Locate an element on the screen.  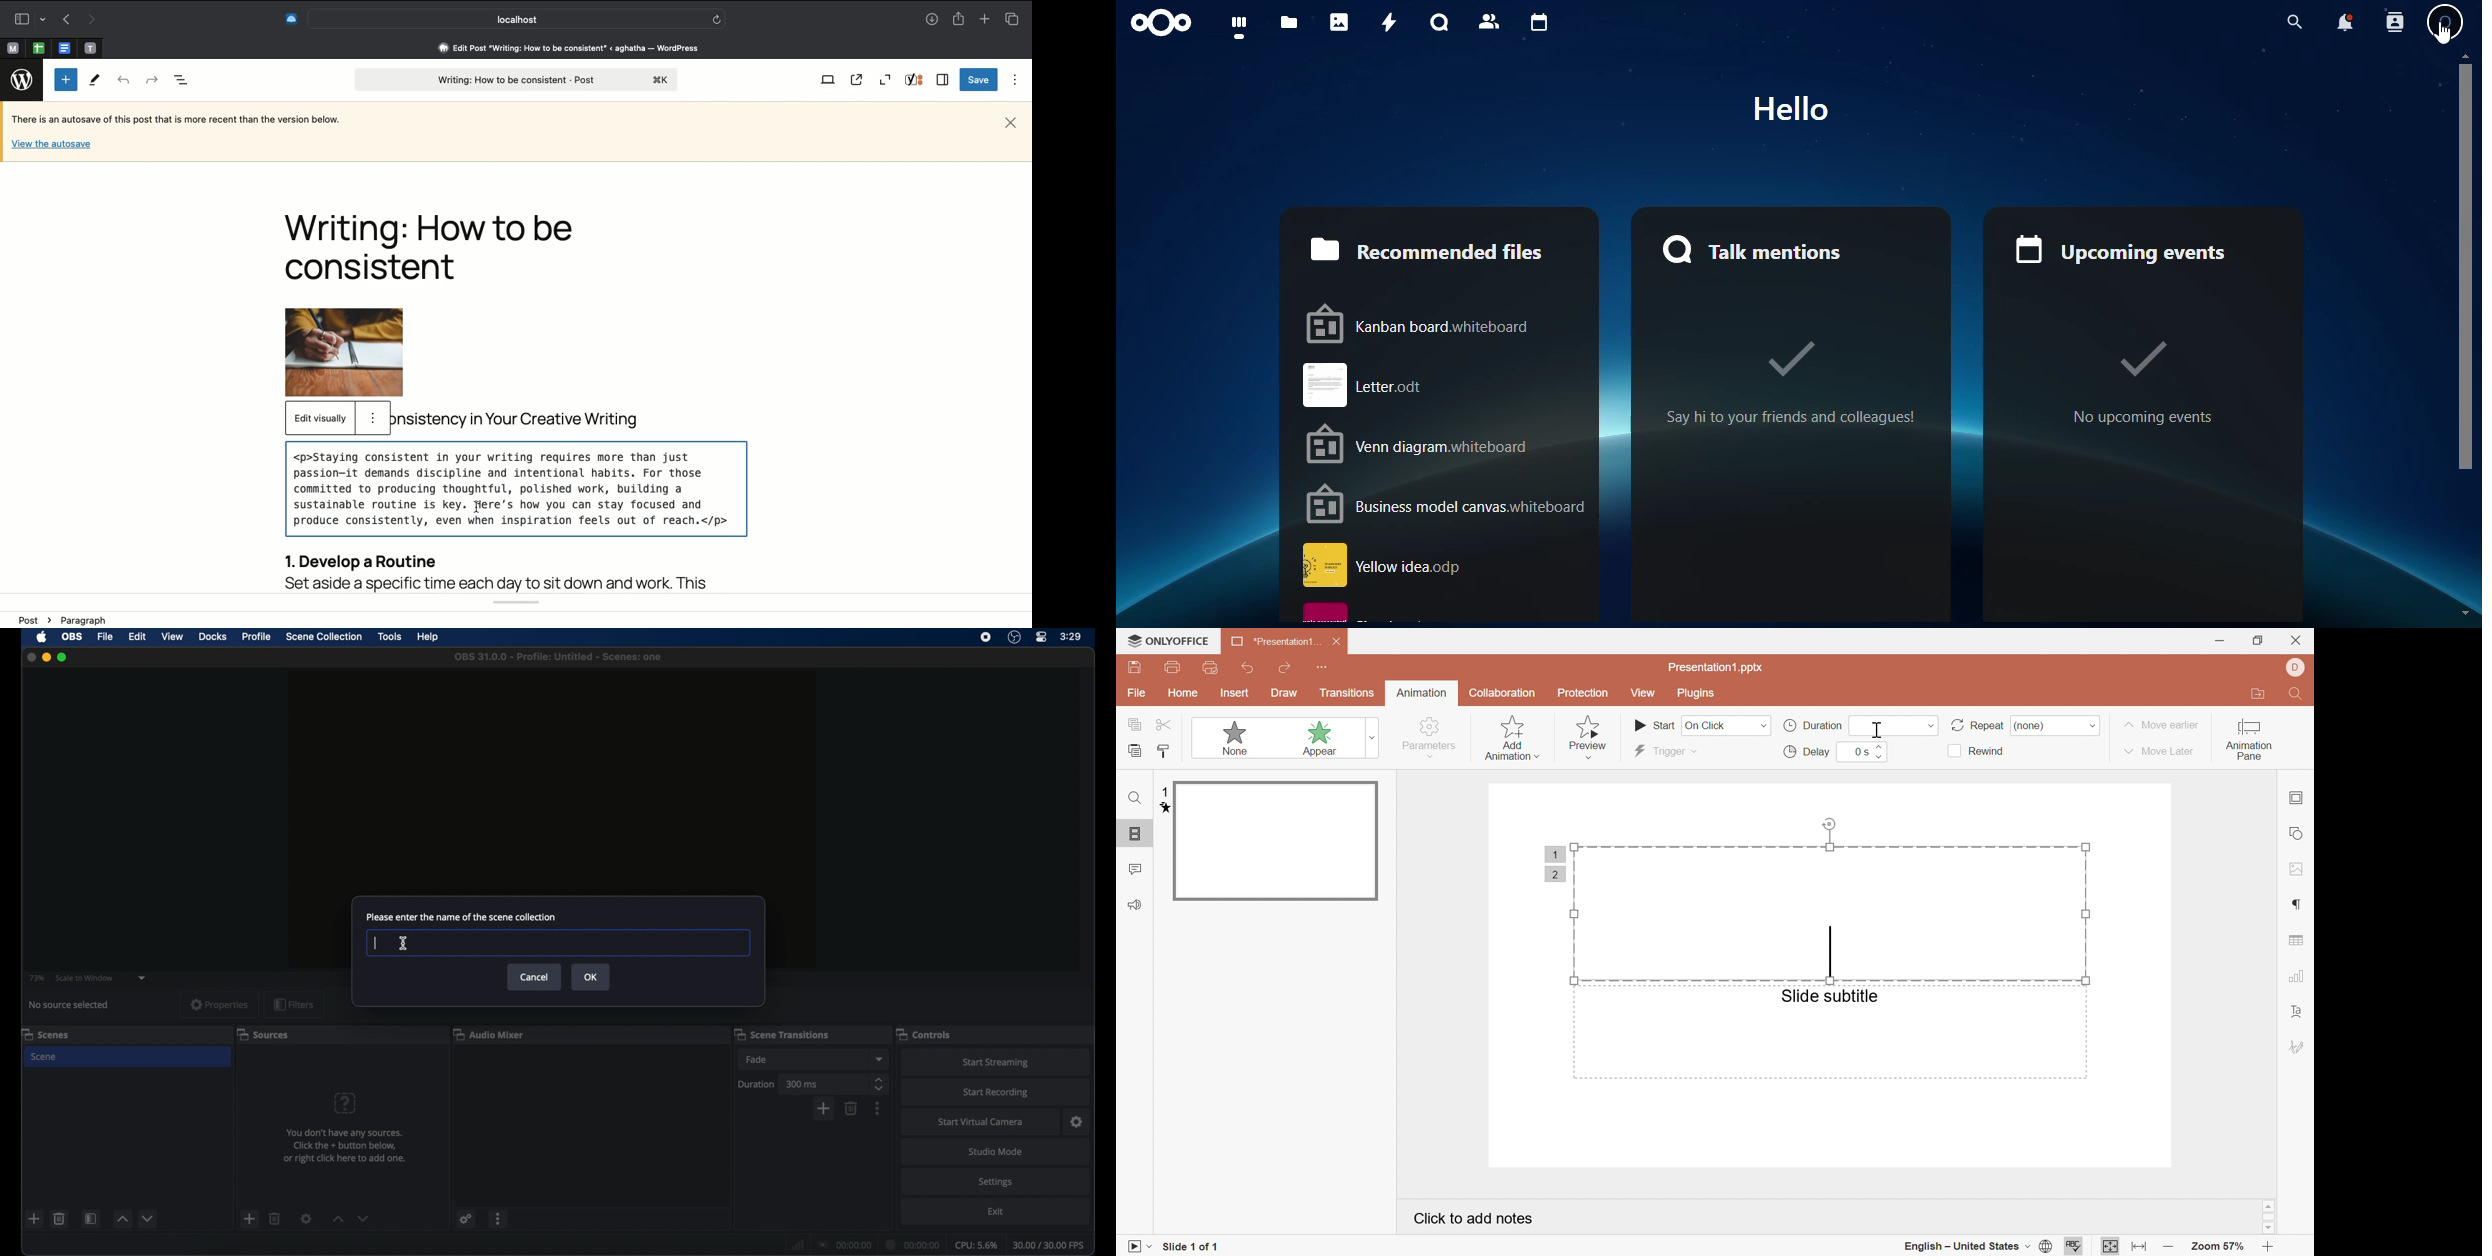
question mark icon is located at coordinates (346, 1103).